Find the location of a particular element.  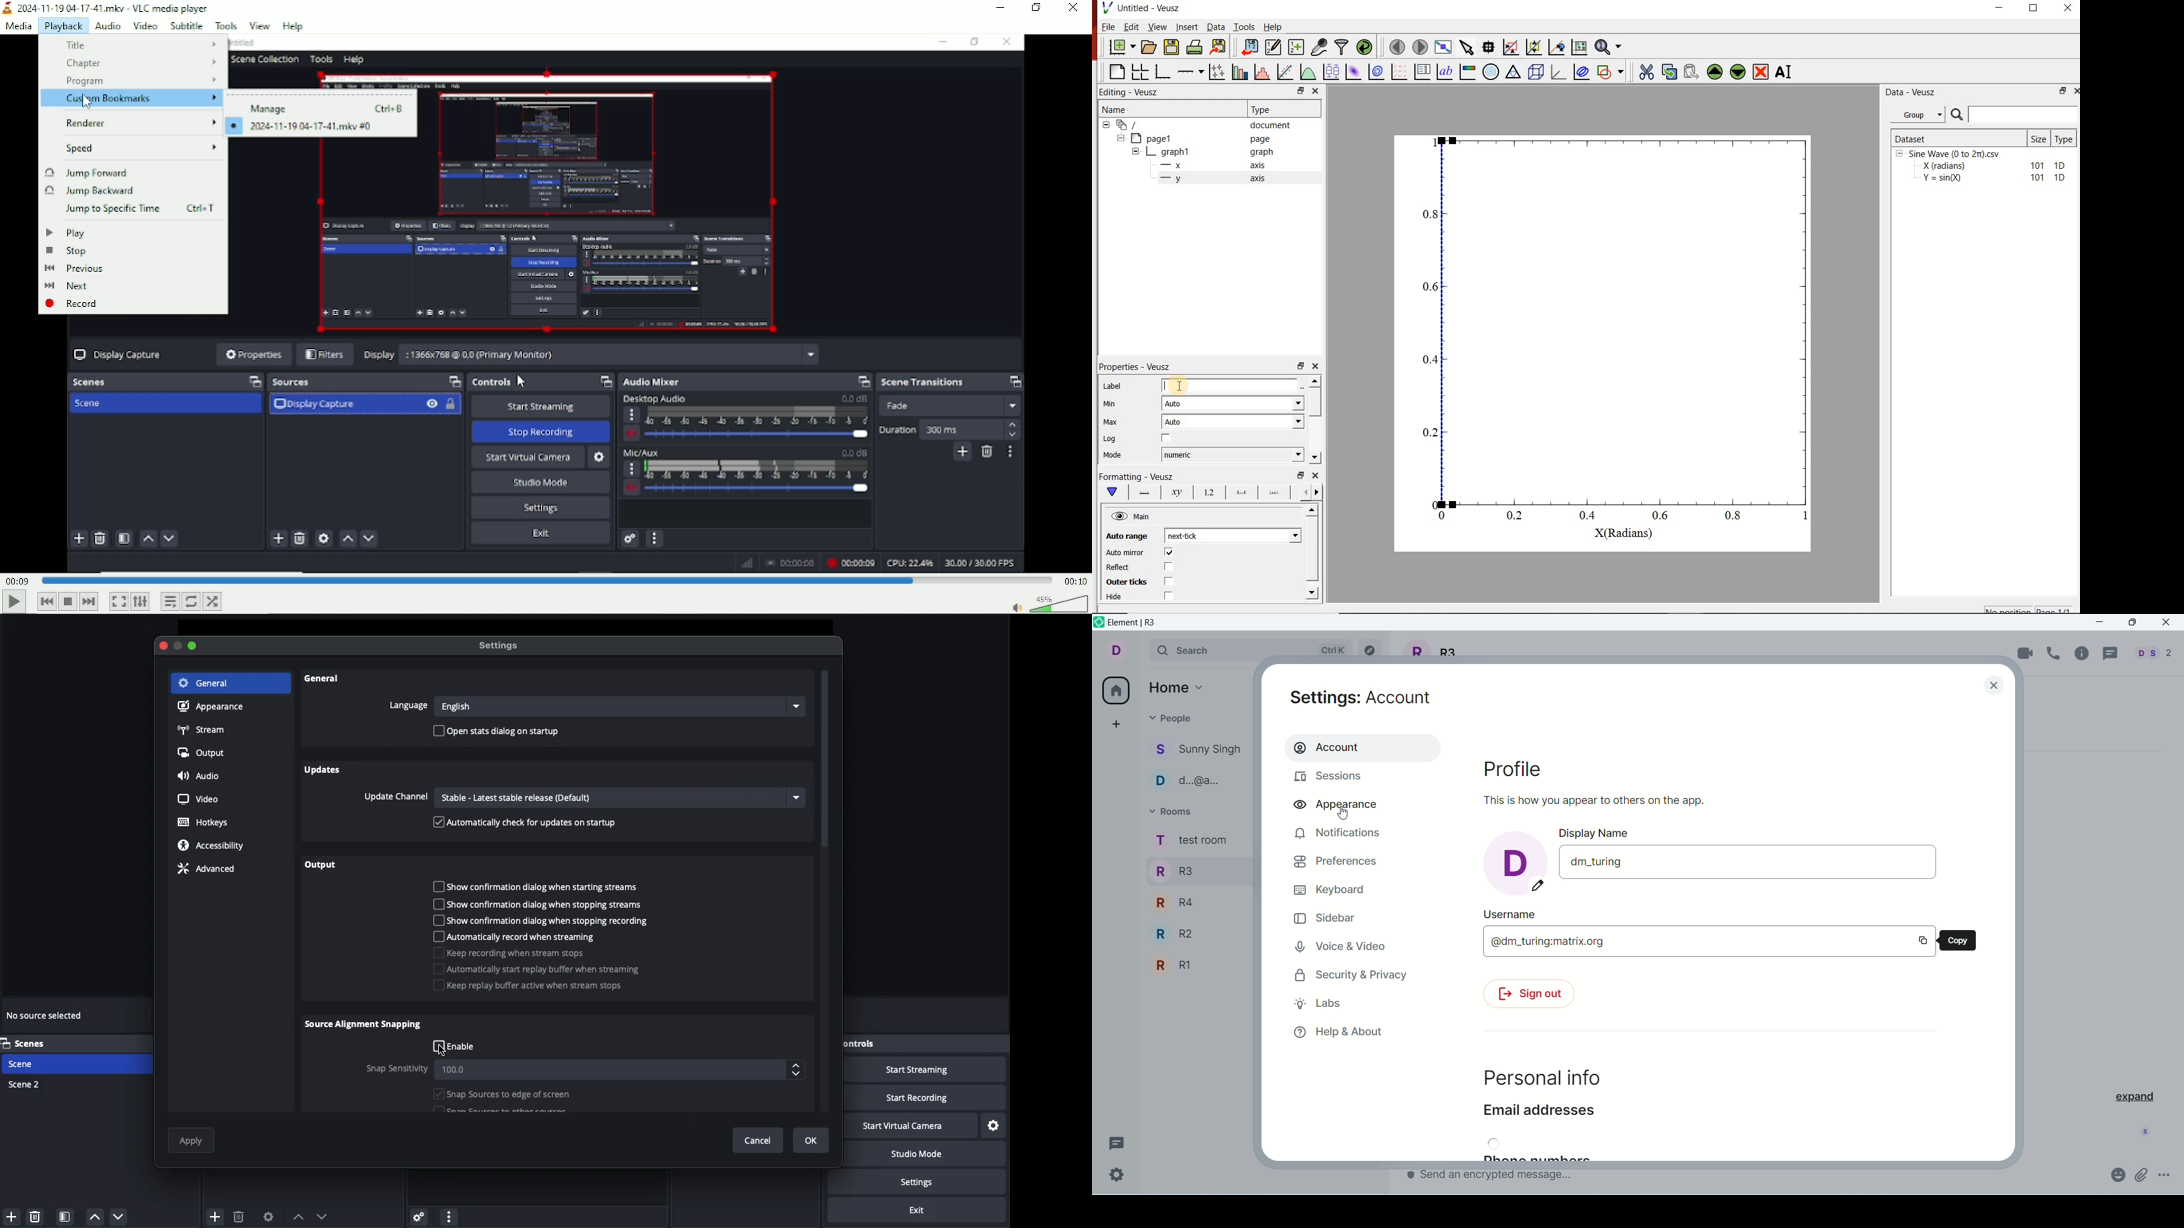

remove is located at coordinates (1761, 72).